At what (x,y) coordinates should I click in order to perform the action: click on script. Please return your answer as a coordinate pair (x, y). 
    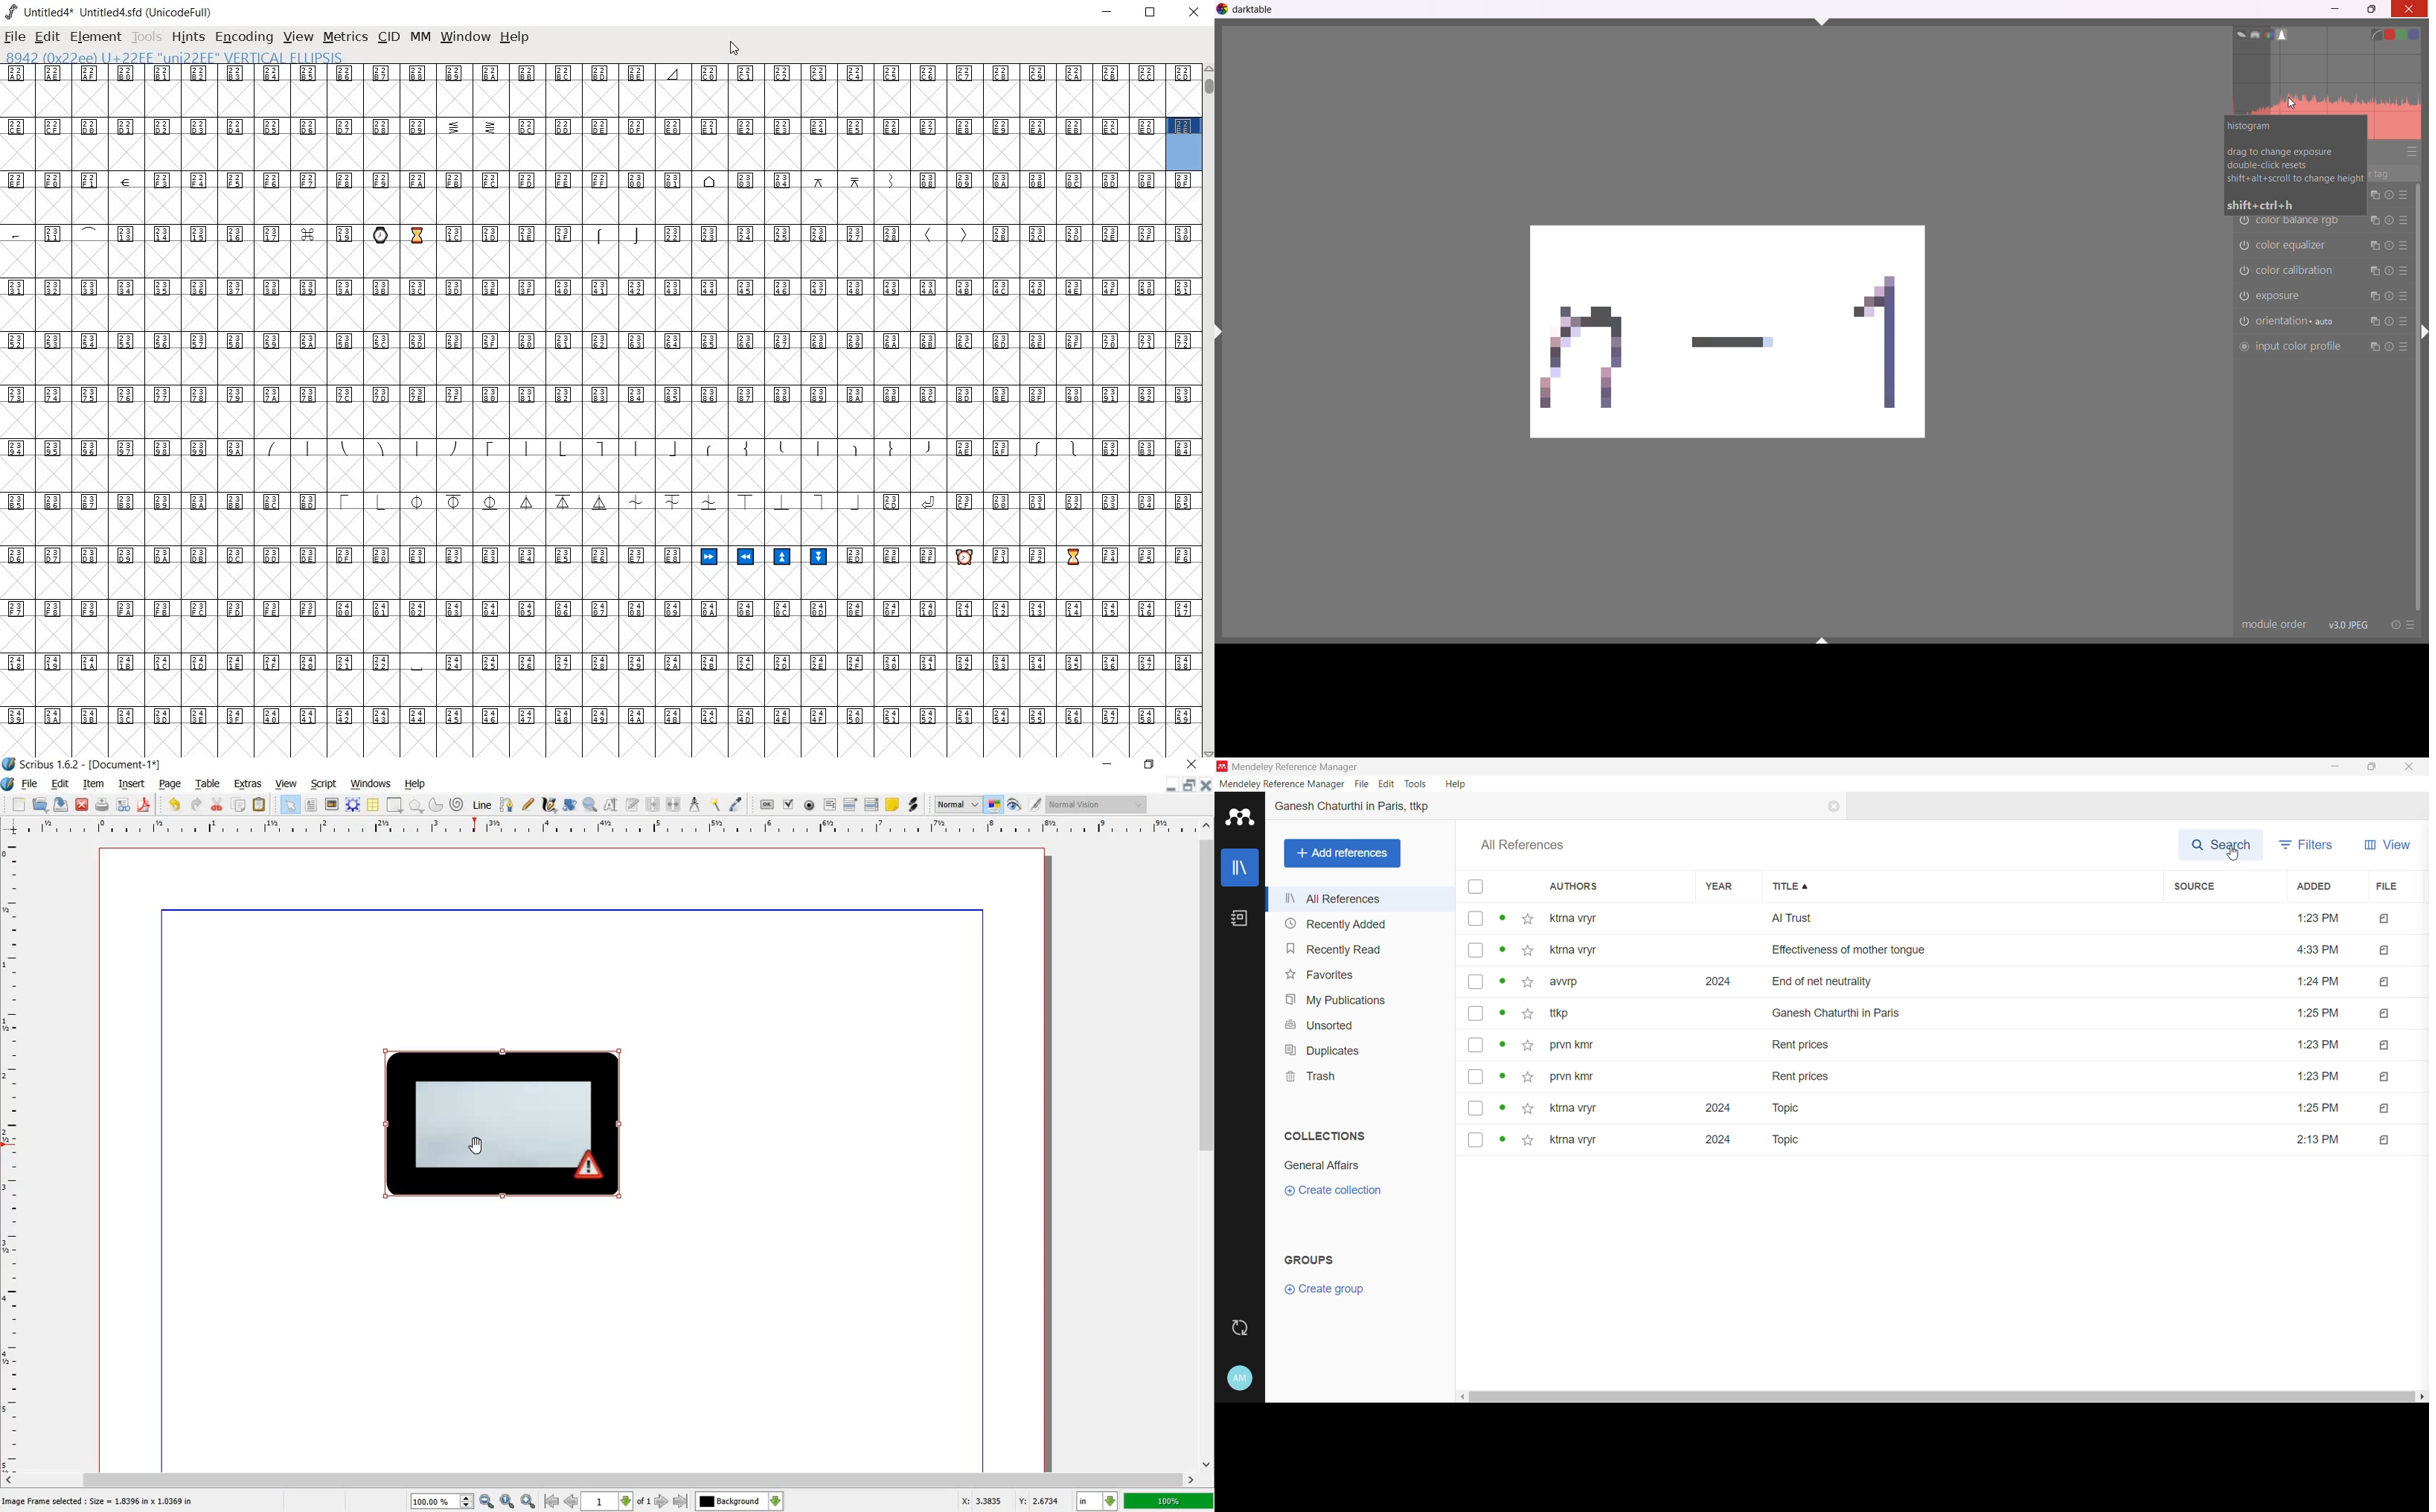
    Looking at the image, I should click on (322, 783).